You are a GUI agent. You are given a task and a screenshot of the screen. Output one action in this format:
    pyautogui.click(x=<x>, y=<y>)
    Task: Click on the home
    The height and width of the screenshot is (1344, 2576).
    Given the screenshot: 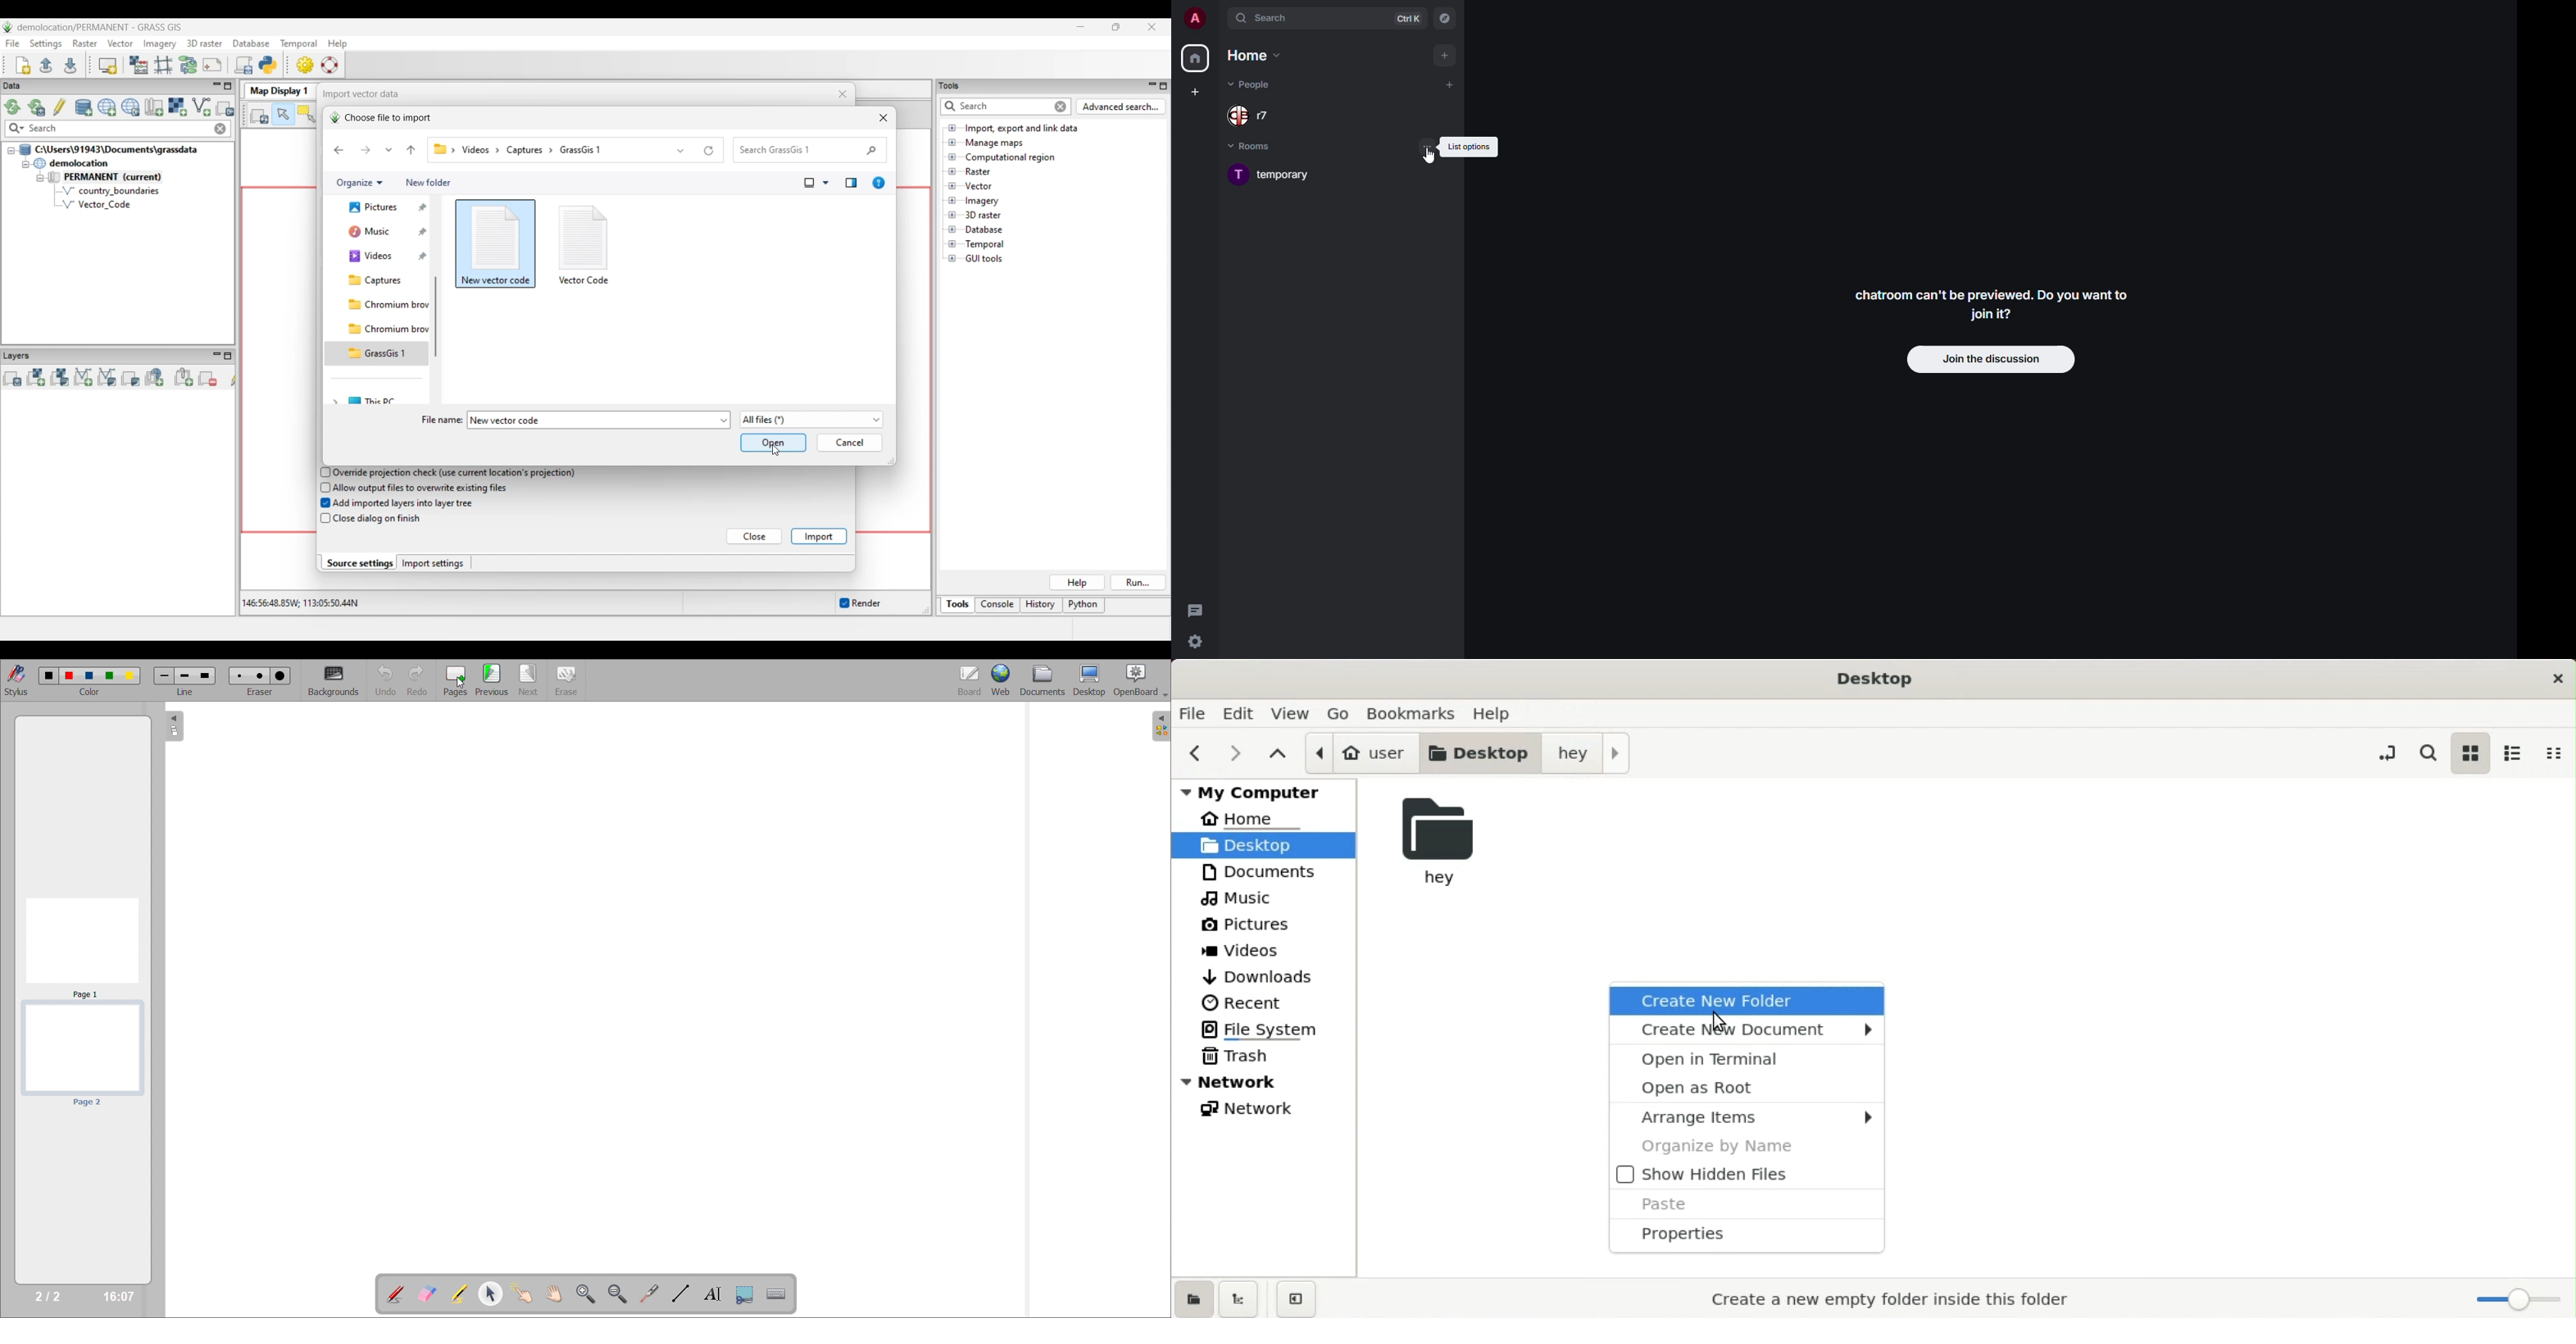 What is the action you would take?
    pyautogui.click(x=1194, y=57)
    